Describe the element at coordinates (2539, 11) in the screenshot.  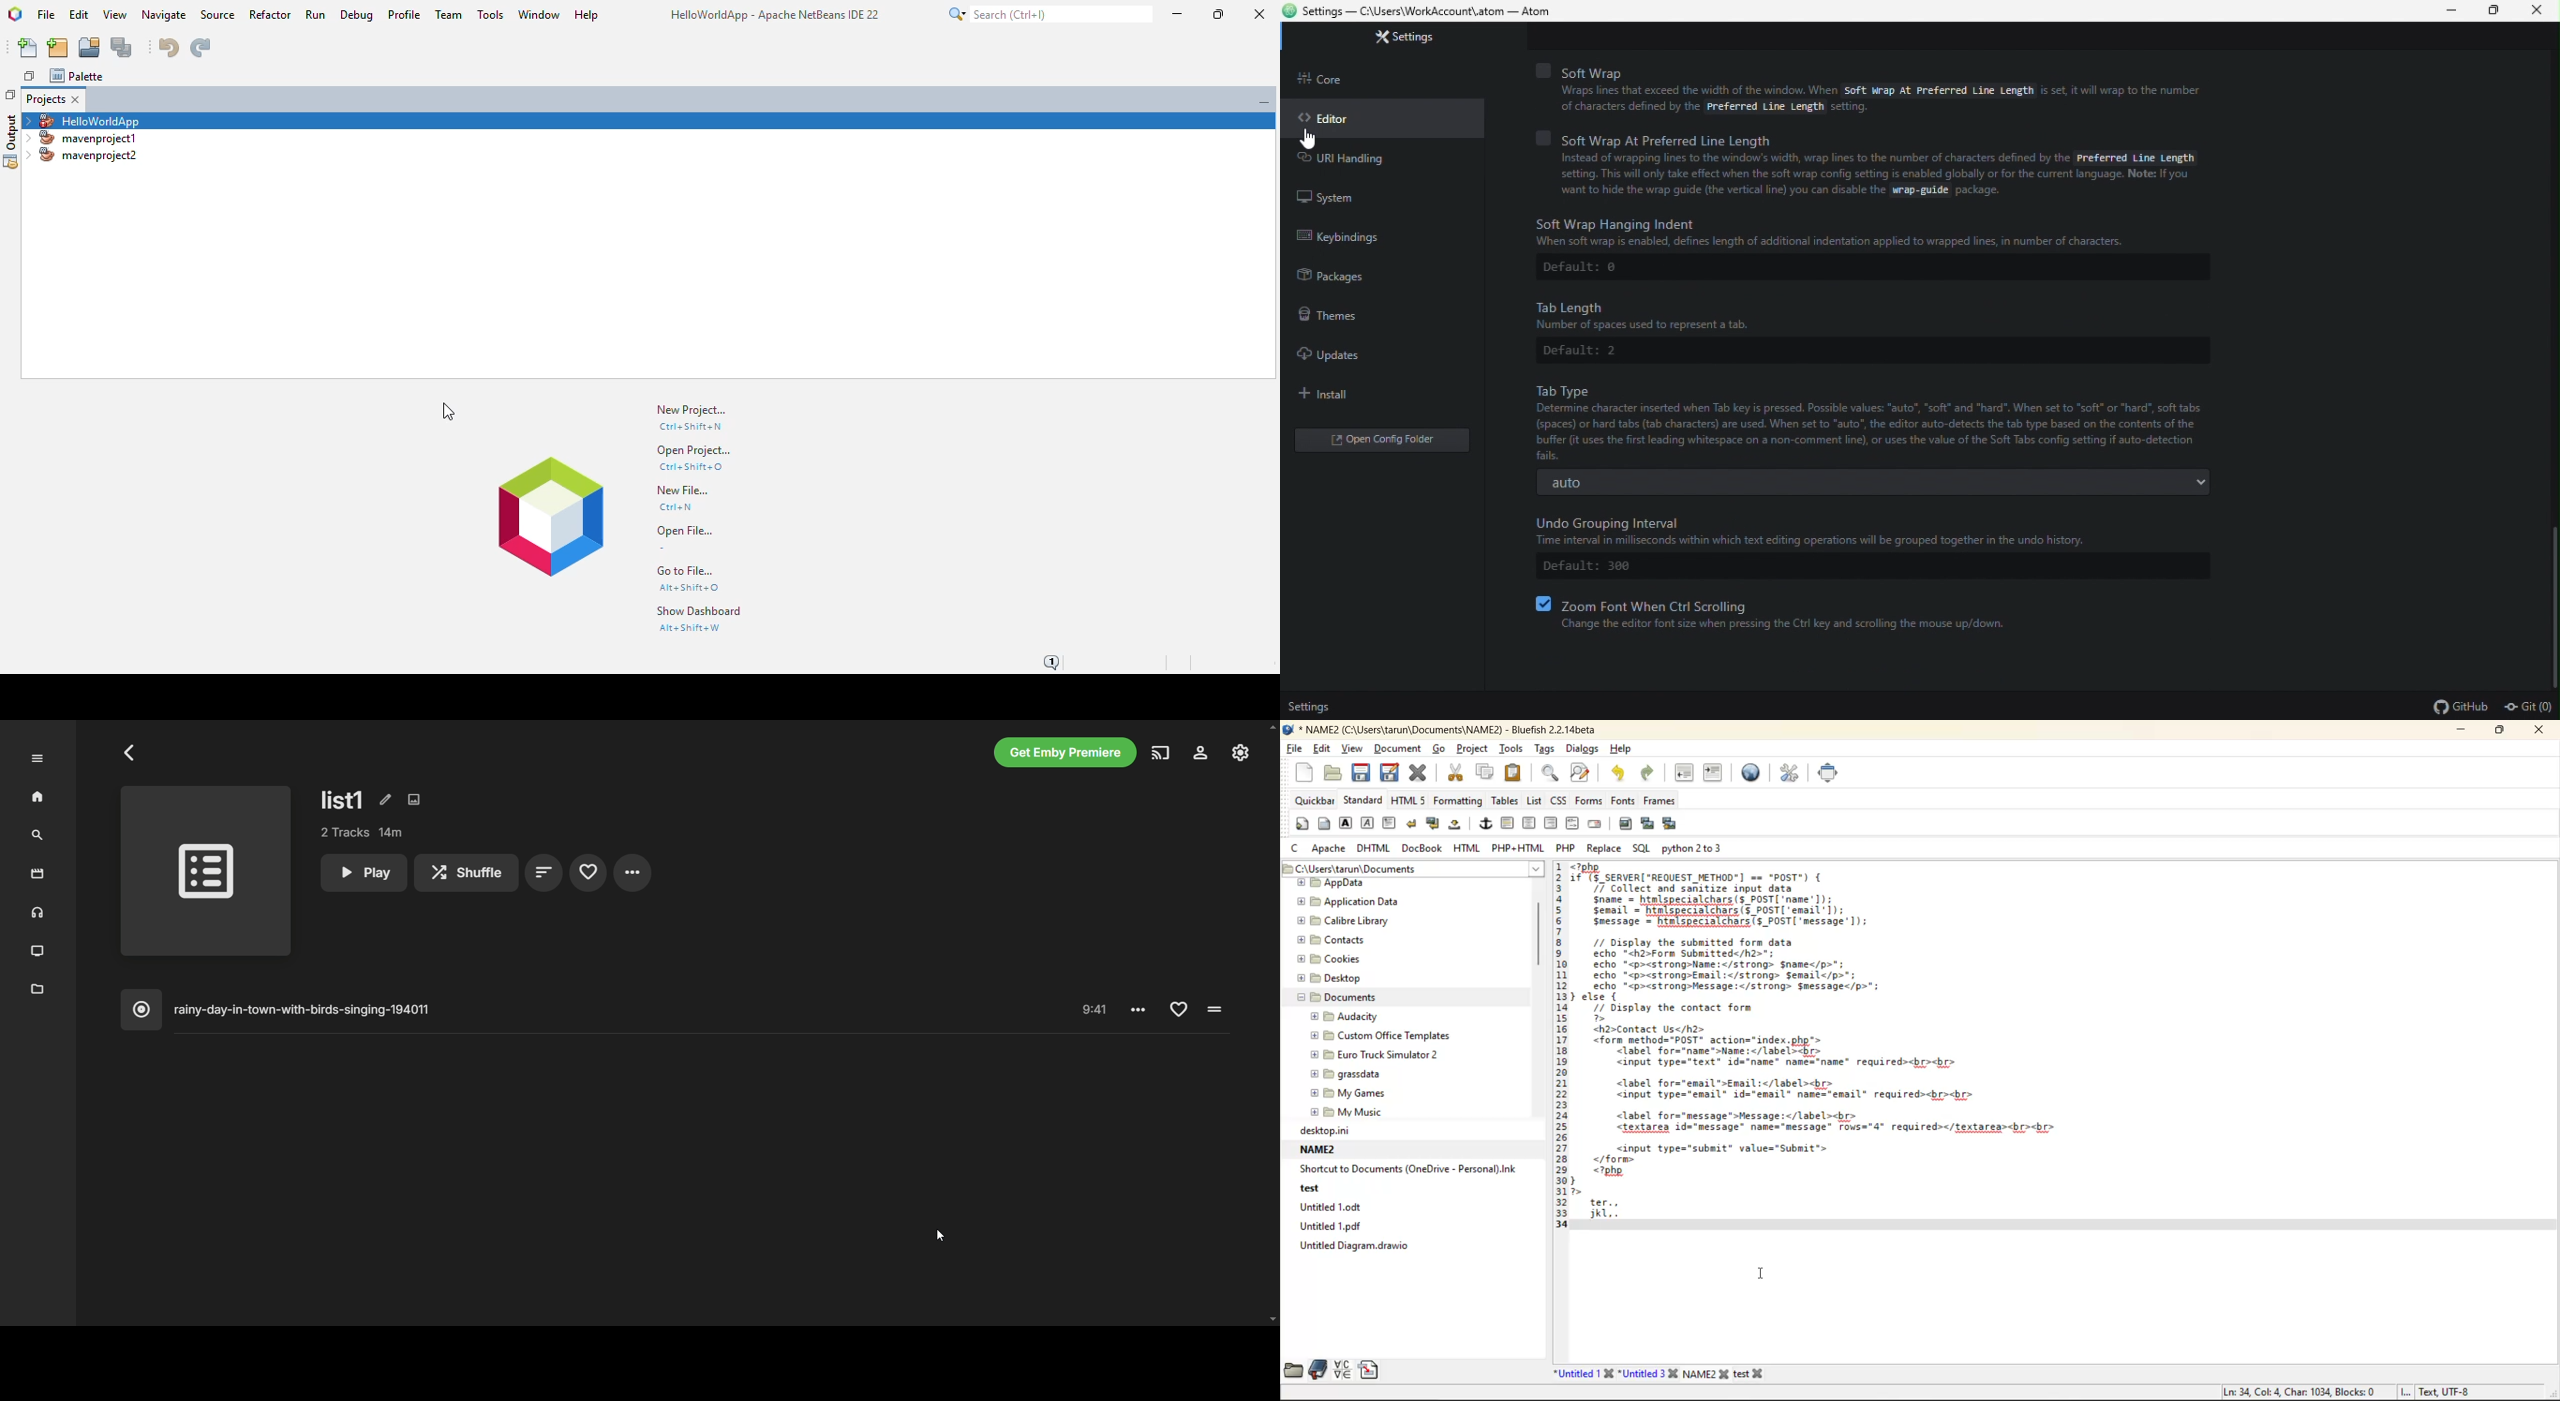
I see `Close` at that location.